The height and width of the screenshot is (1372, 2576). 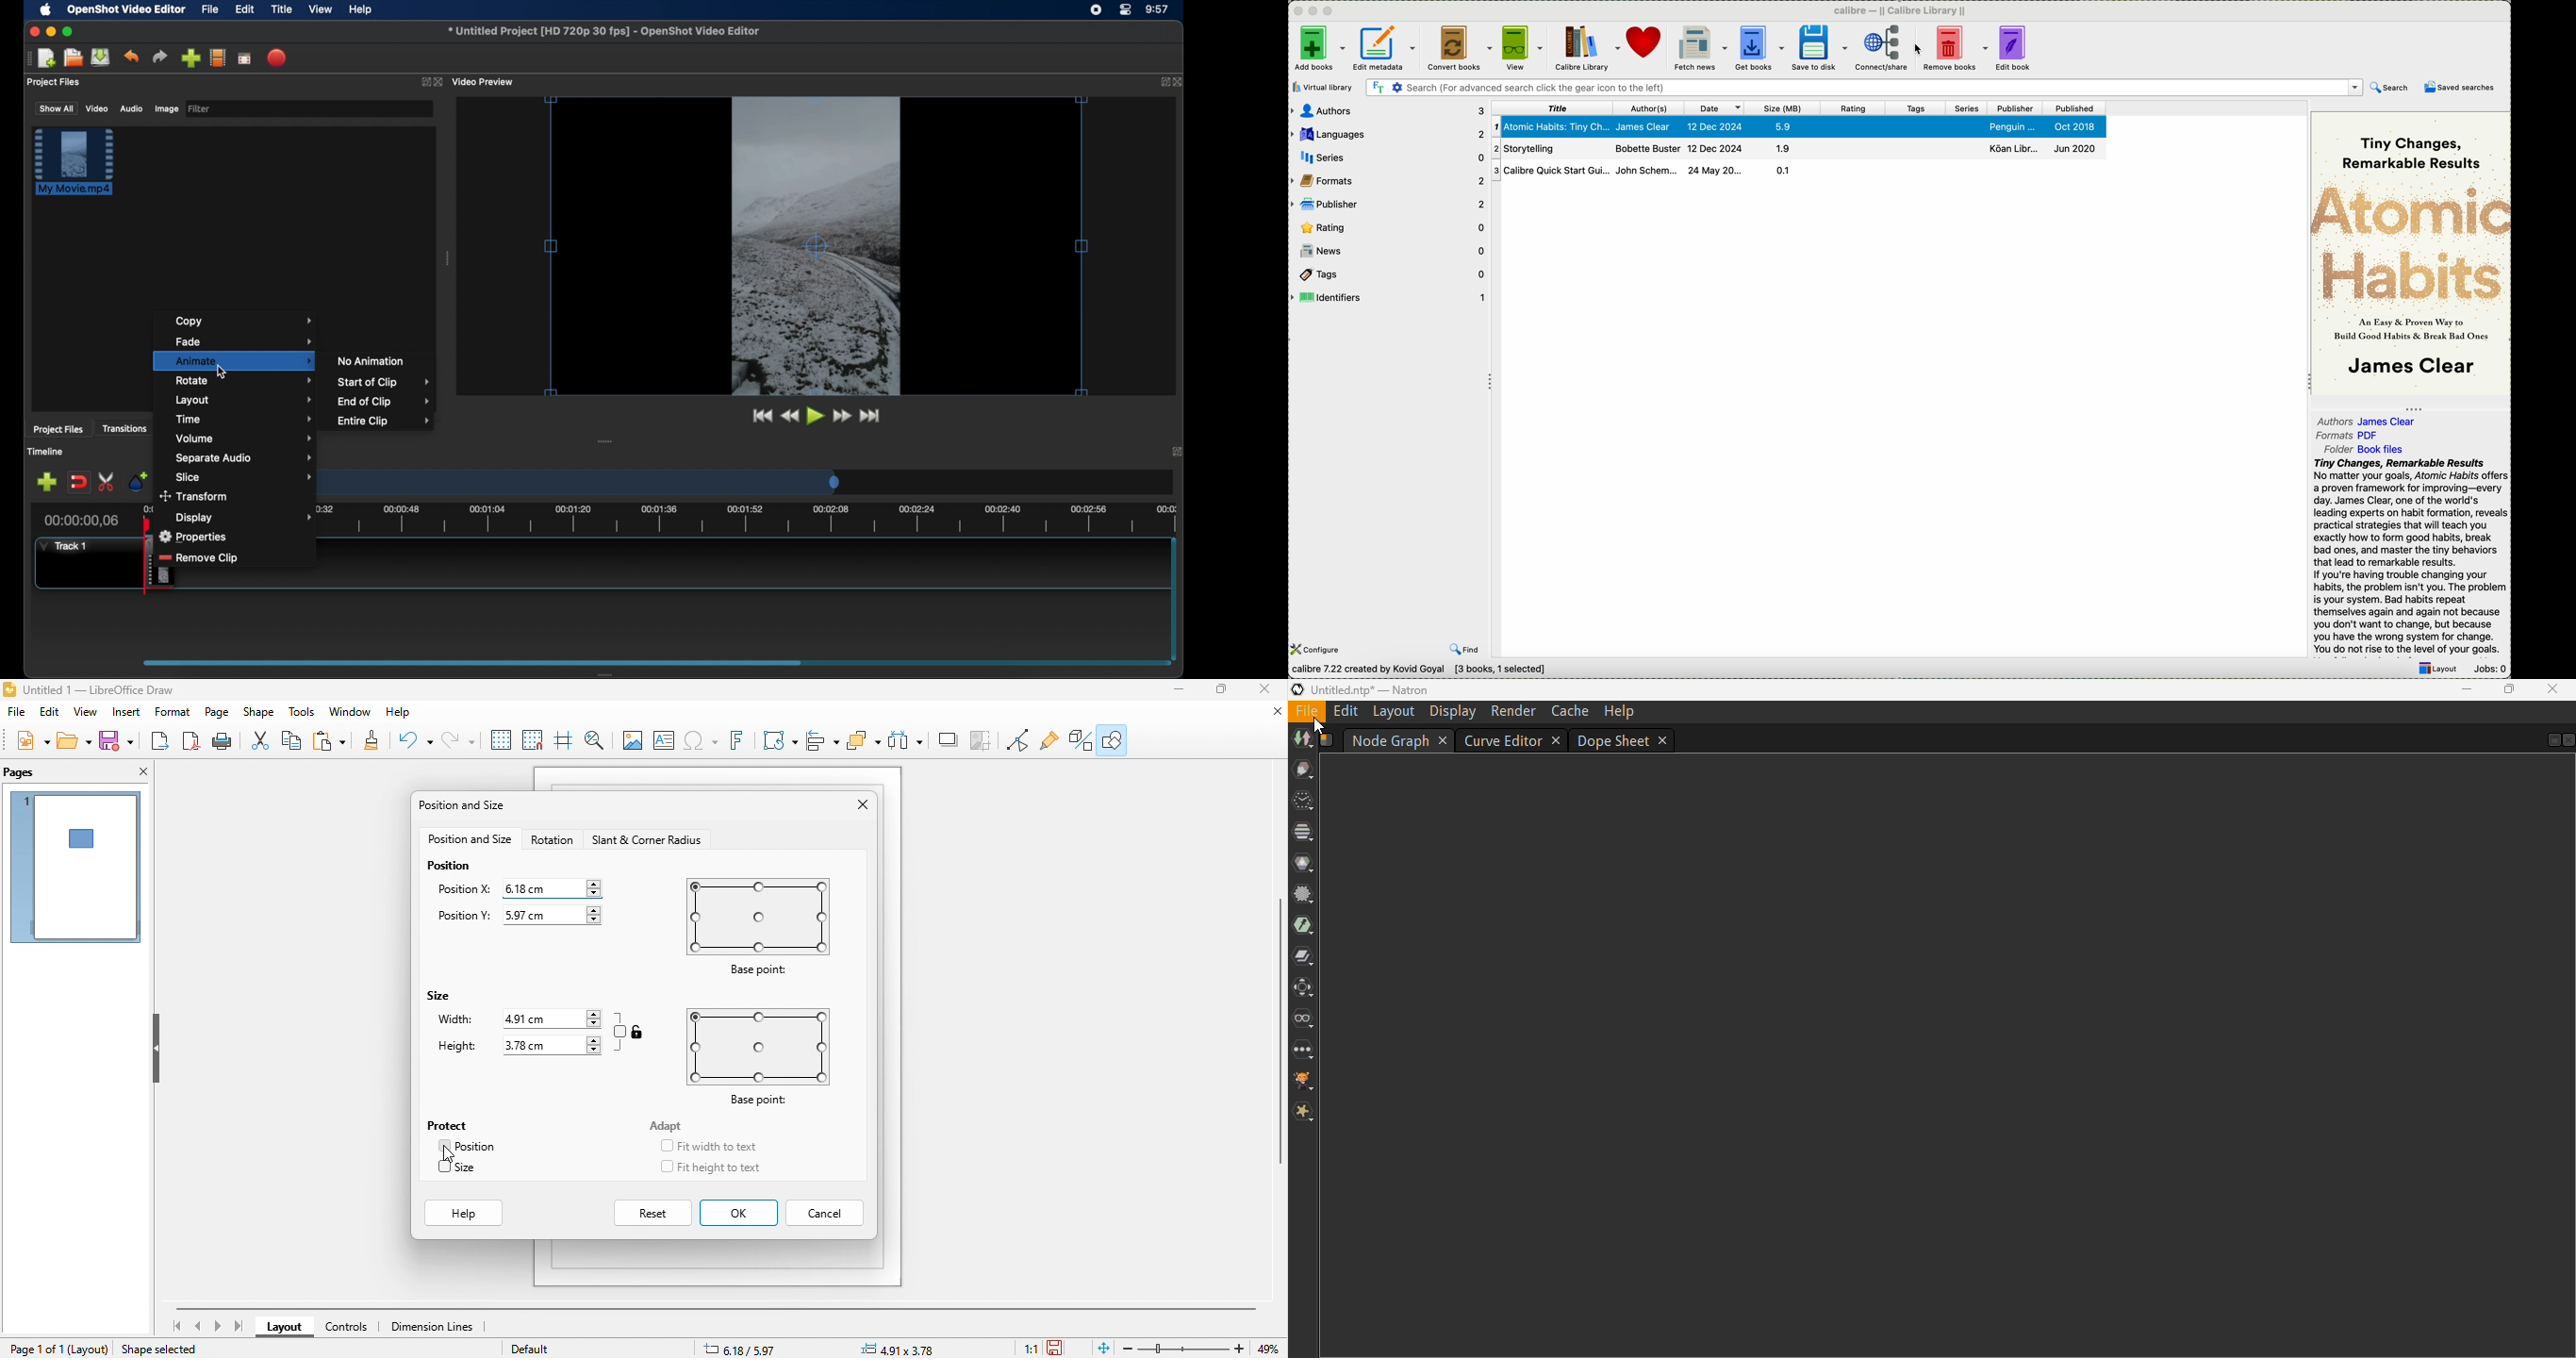 What do you see at coordinates (865, 740) in the screenshot?
I see `select at least three object to distribute` at bounding box center [865, 740].